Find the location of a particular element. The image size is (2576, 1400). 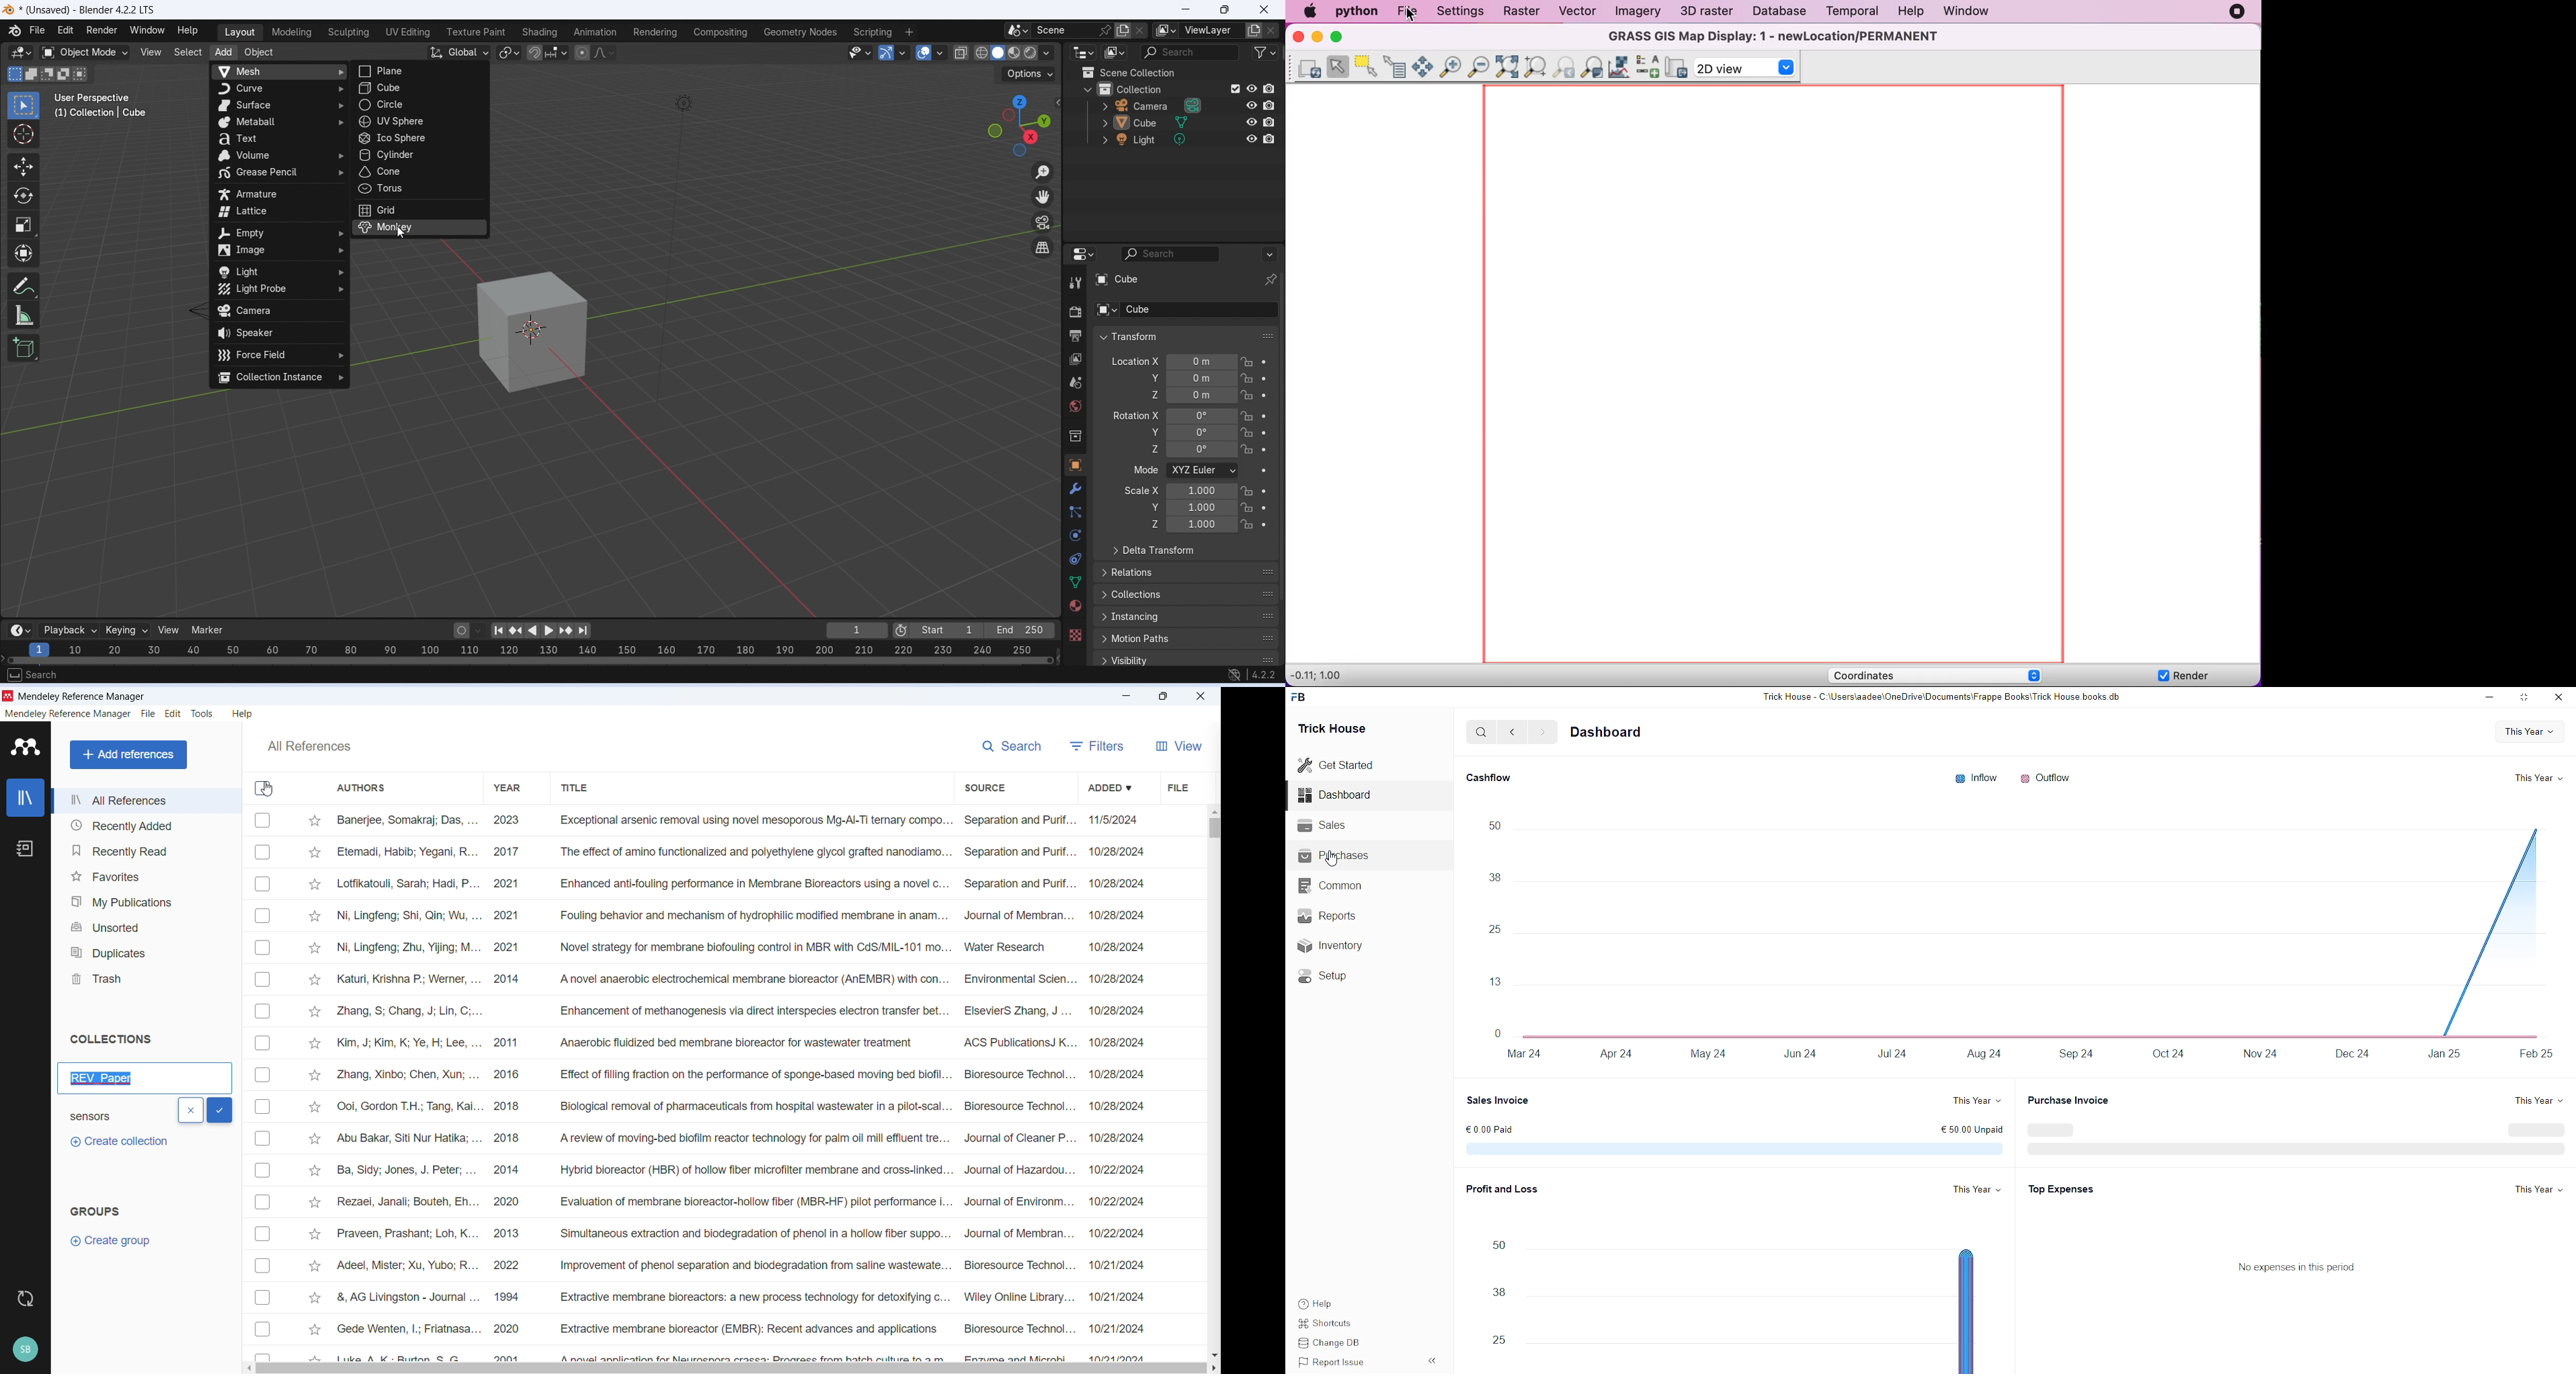

search is located at coordinates (1480, 732).